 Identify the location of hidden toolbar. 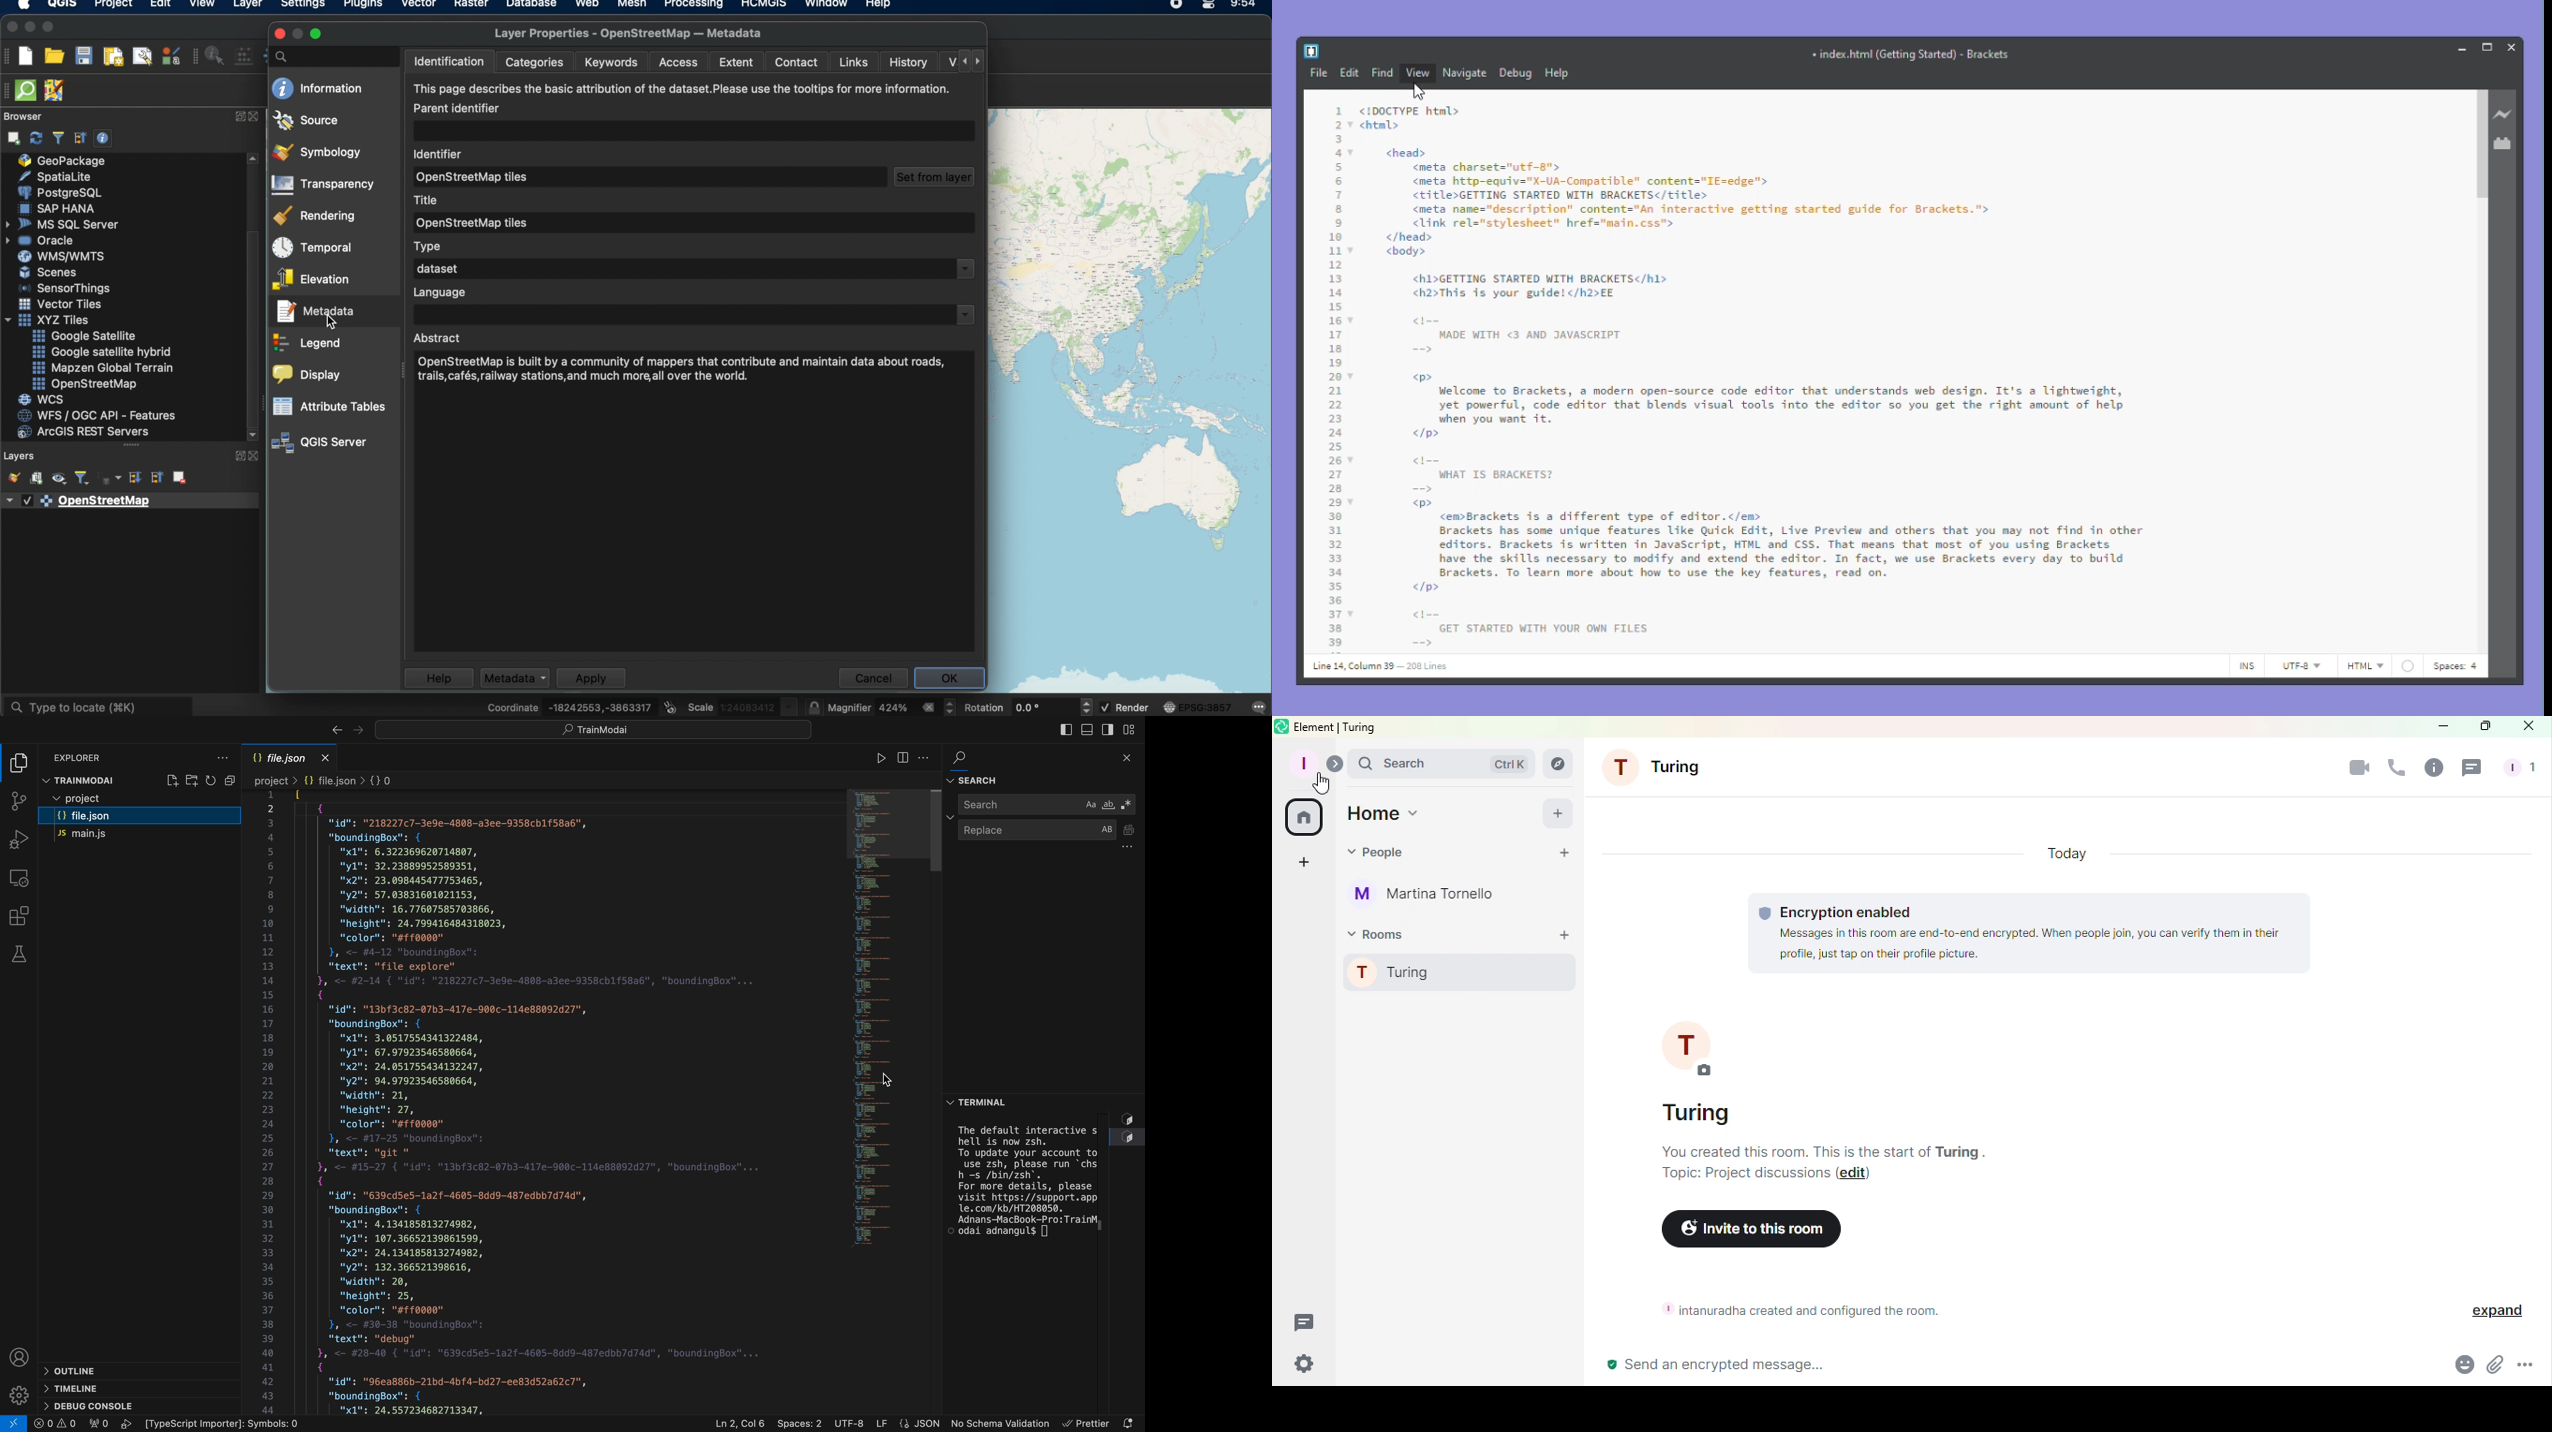
(8, 91).